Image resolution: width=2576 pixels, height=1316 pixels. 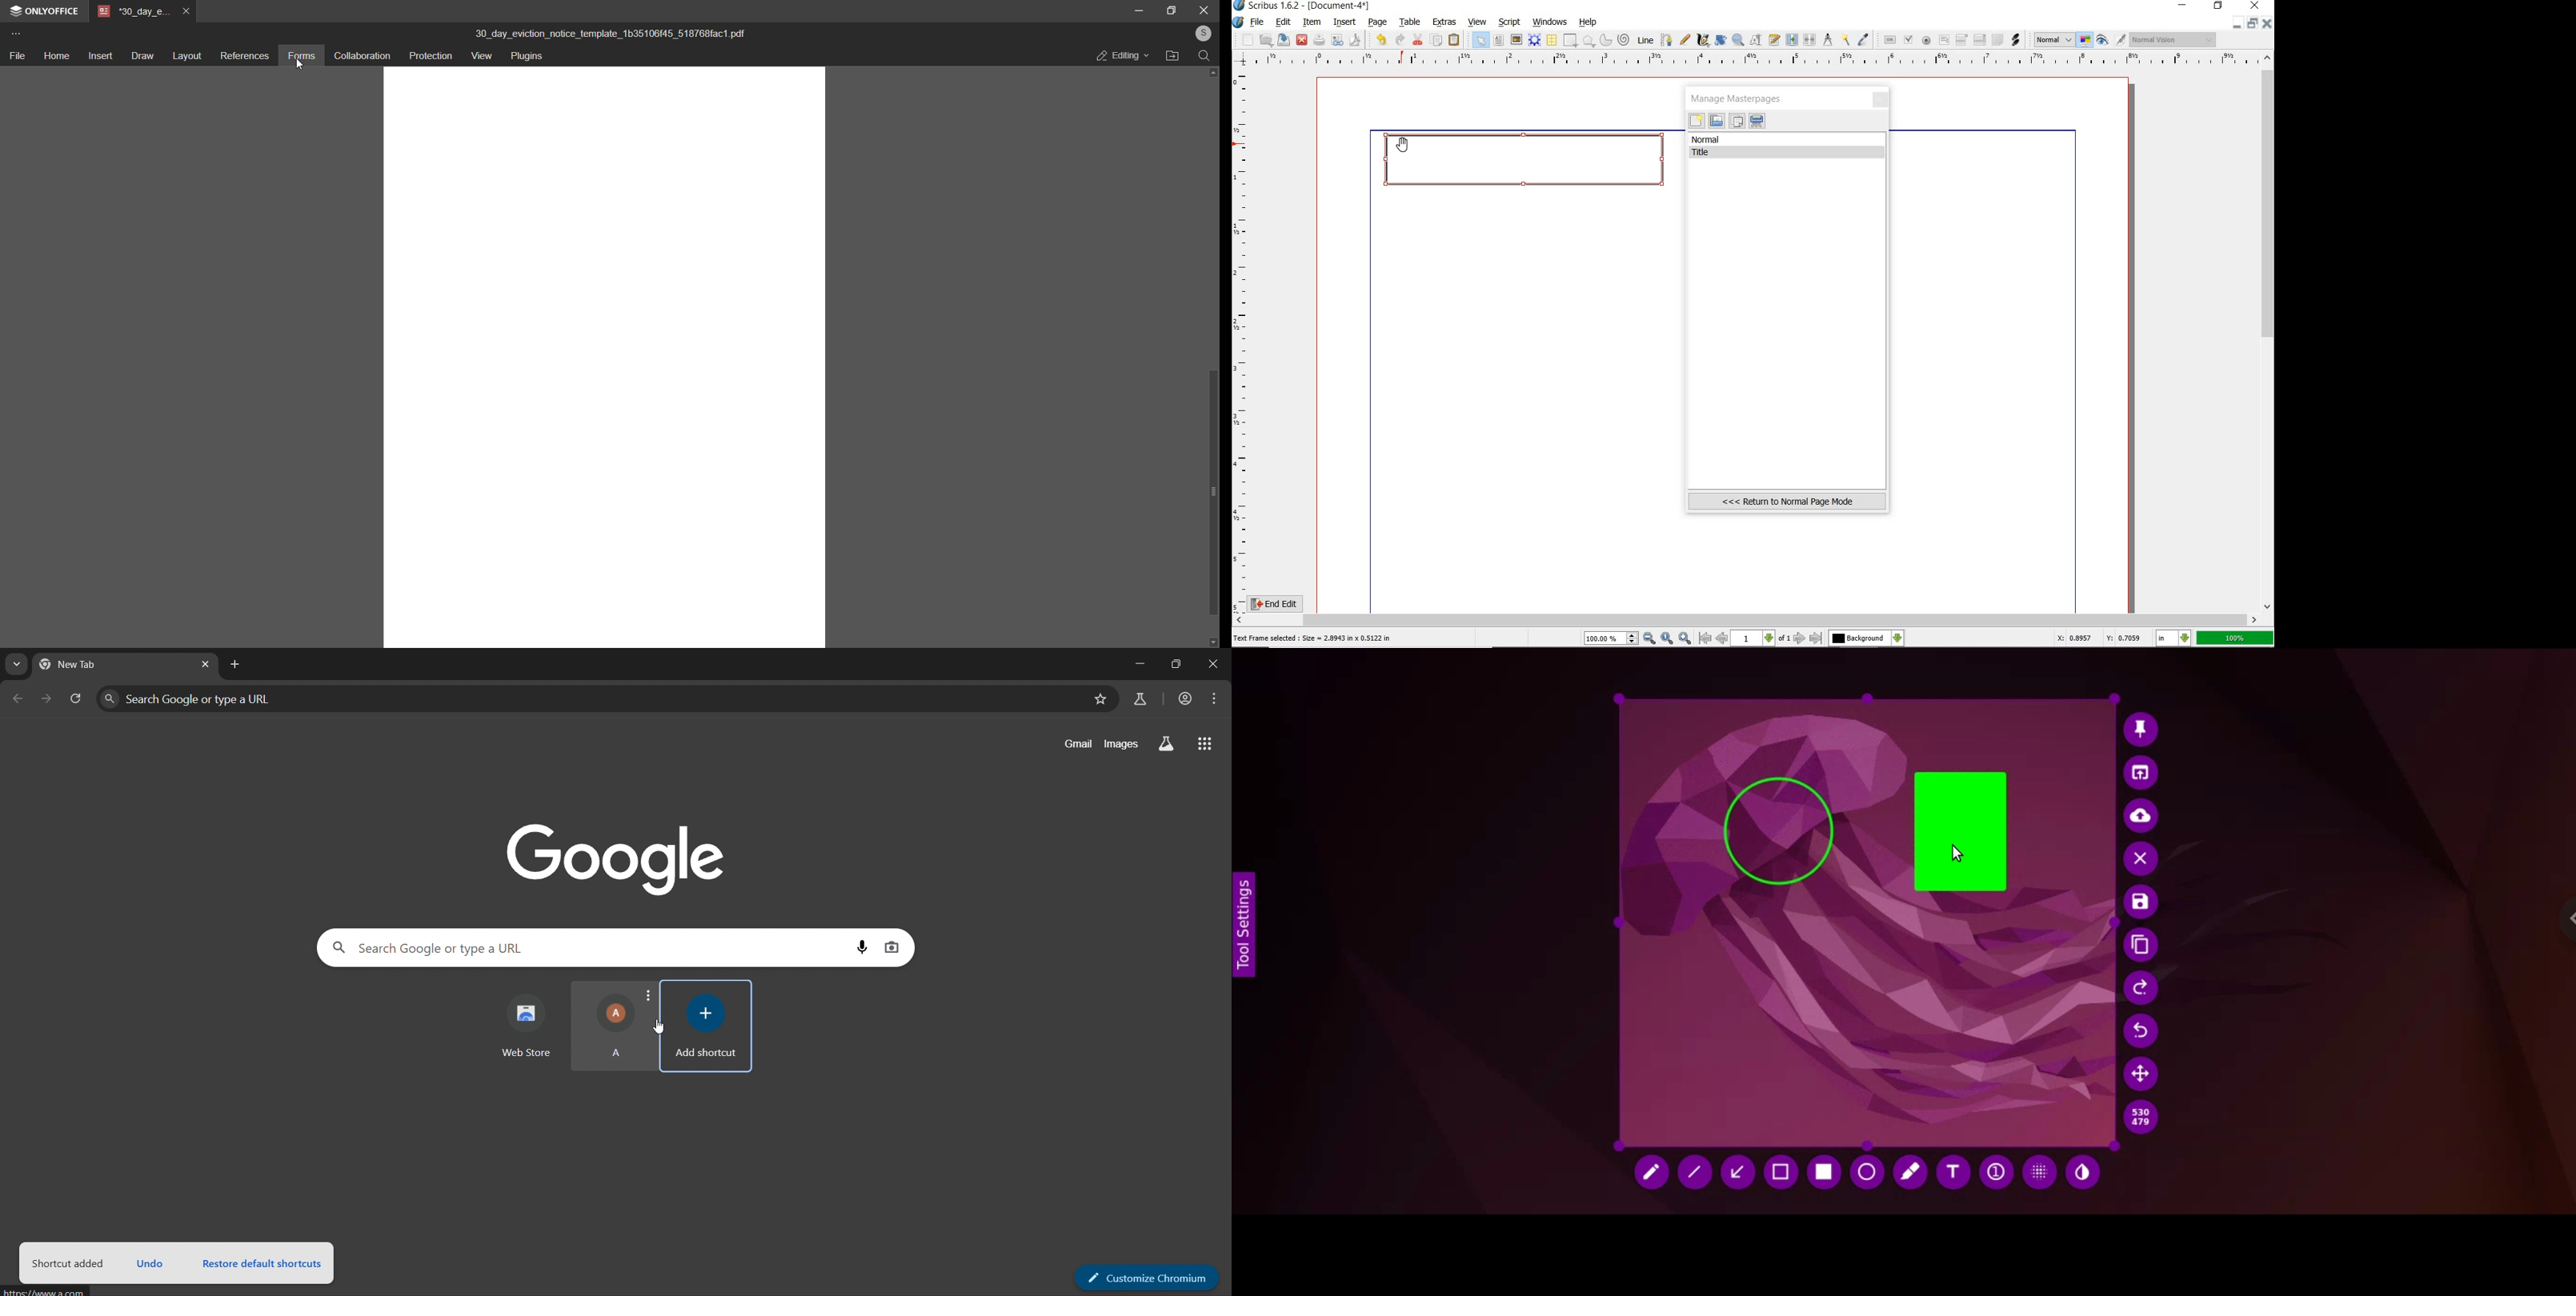 What do you see at coordinates (1478, 40) in the screenshot?
I see `select` at bounding box center [1478, 40].